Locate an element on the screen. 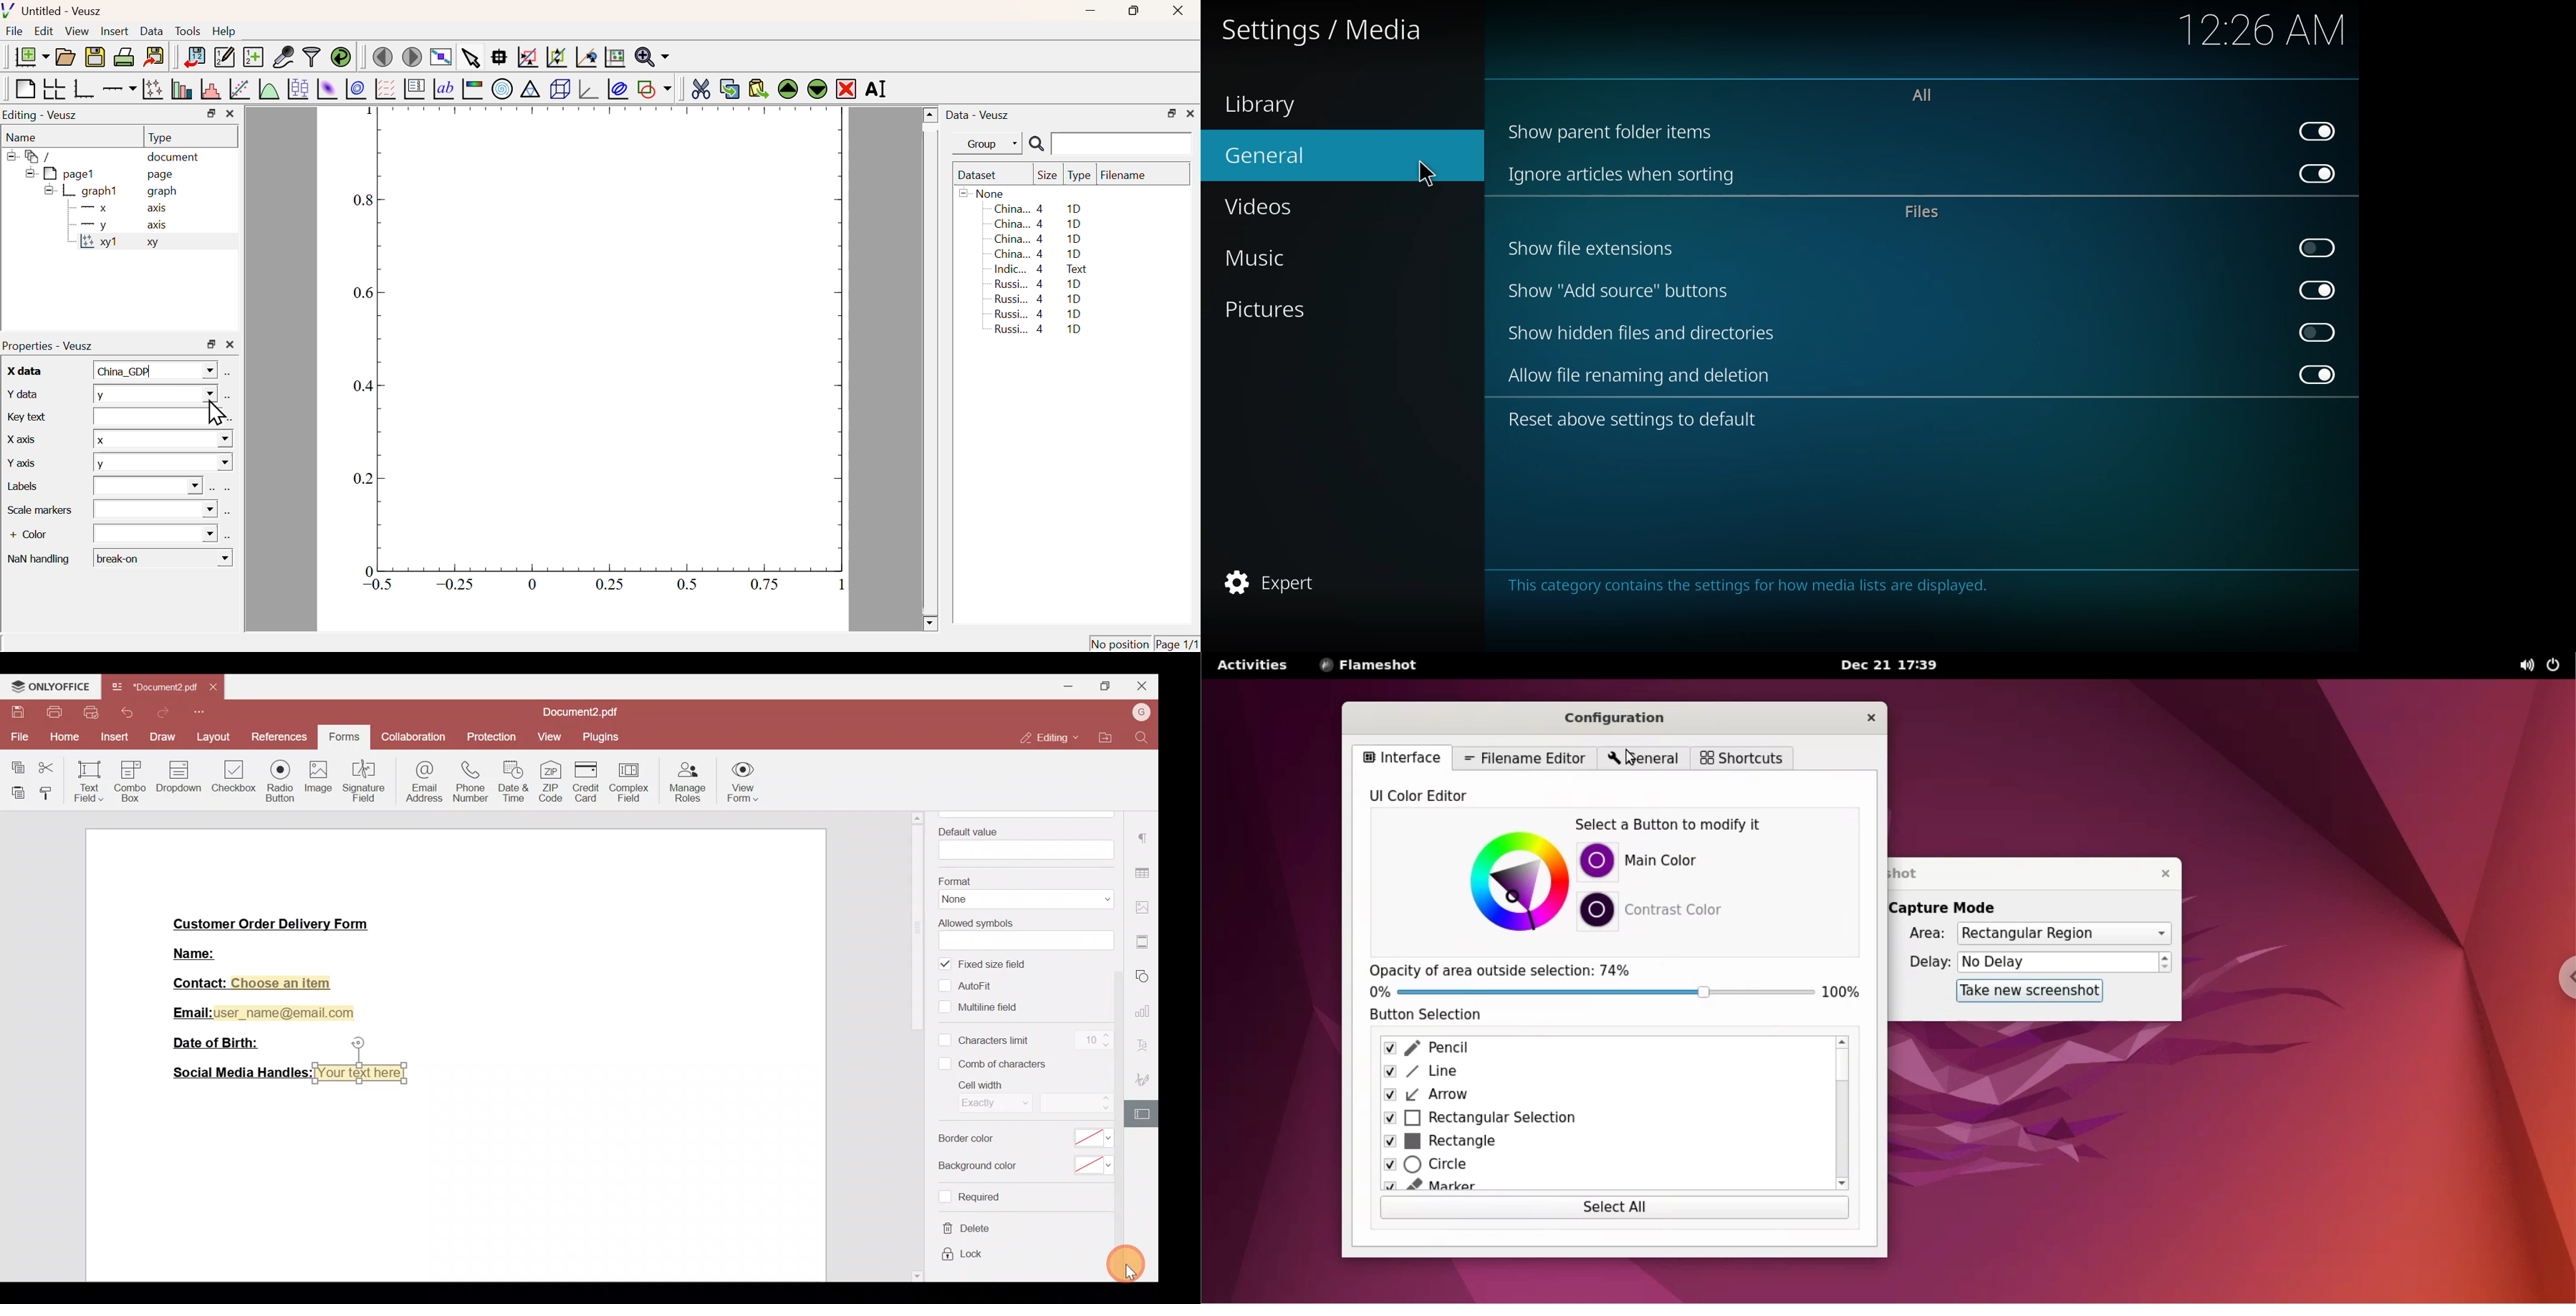 This screenshot has height=1316, width=2576. Input is located at coordinates (154, 416).